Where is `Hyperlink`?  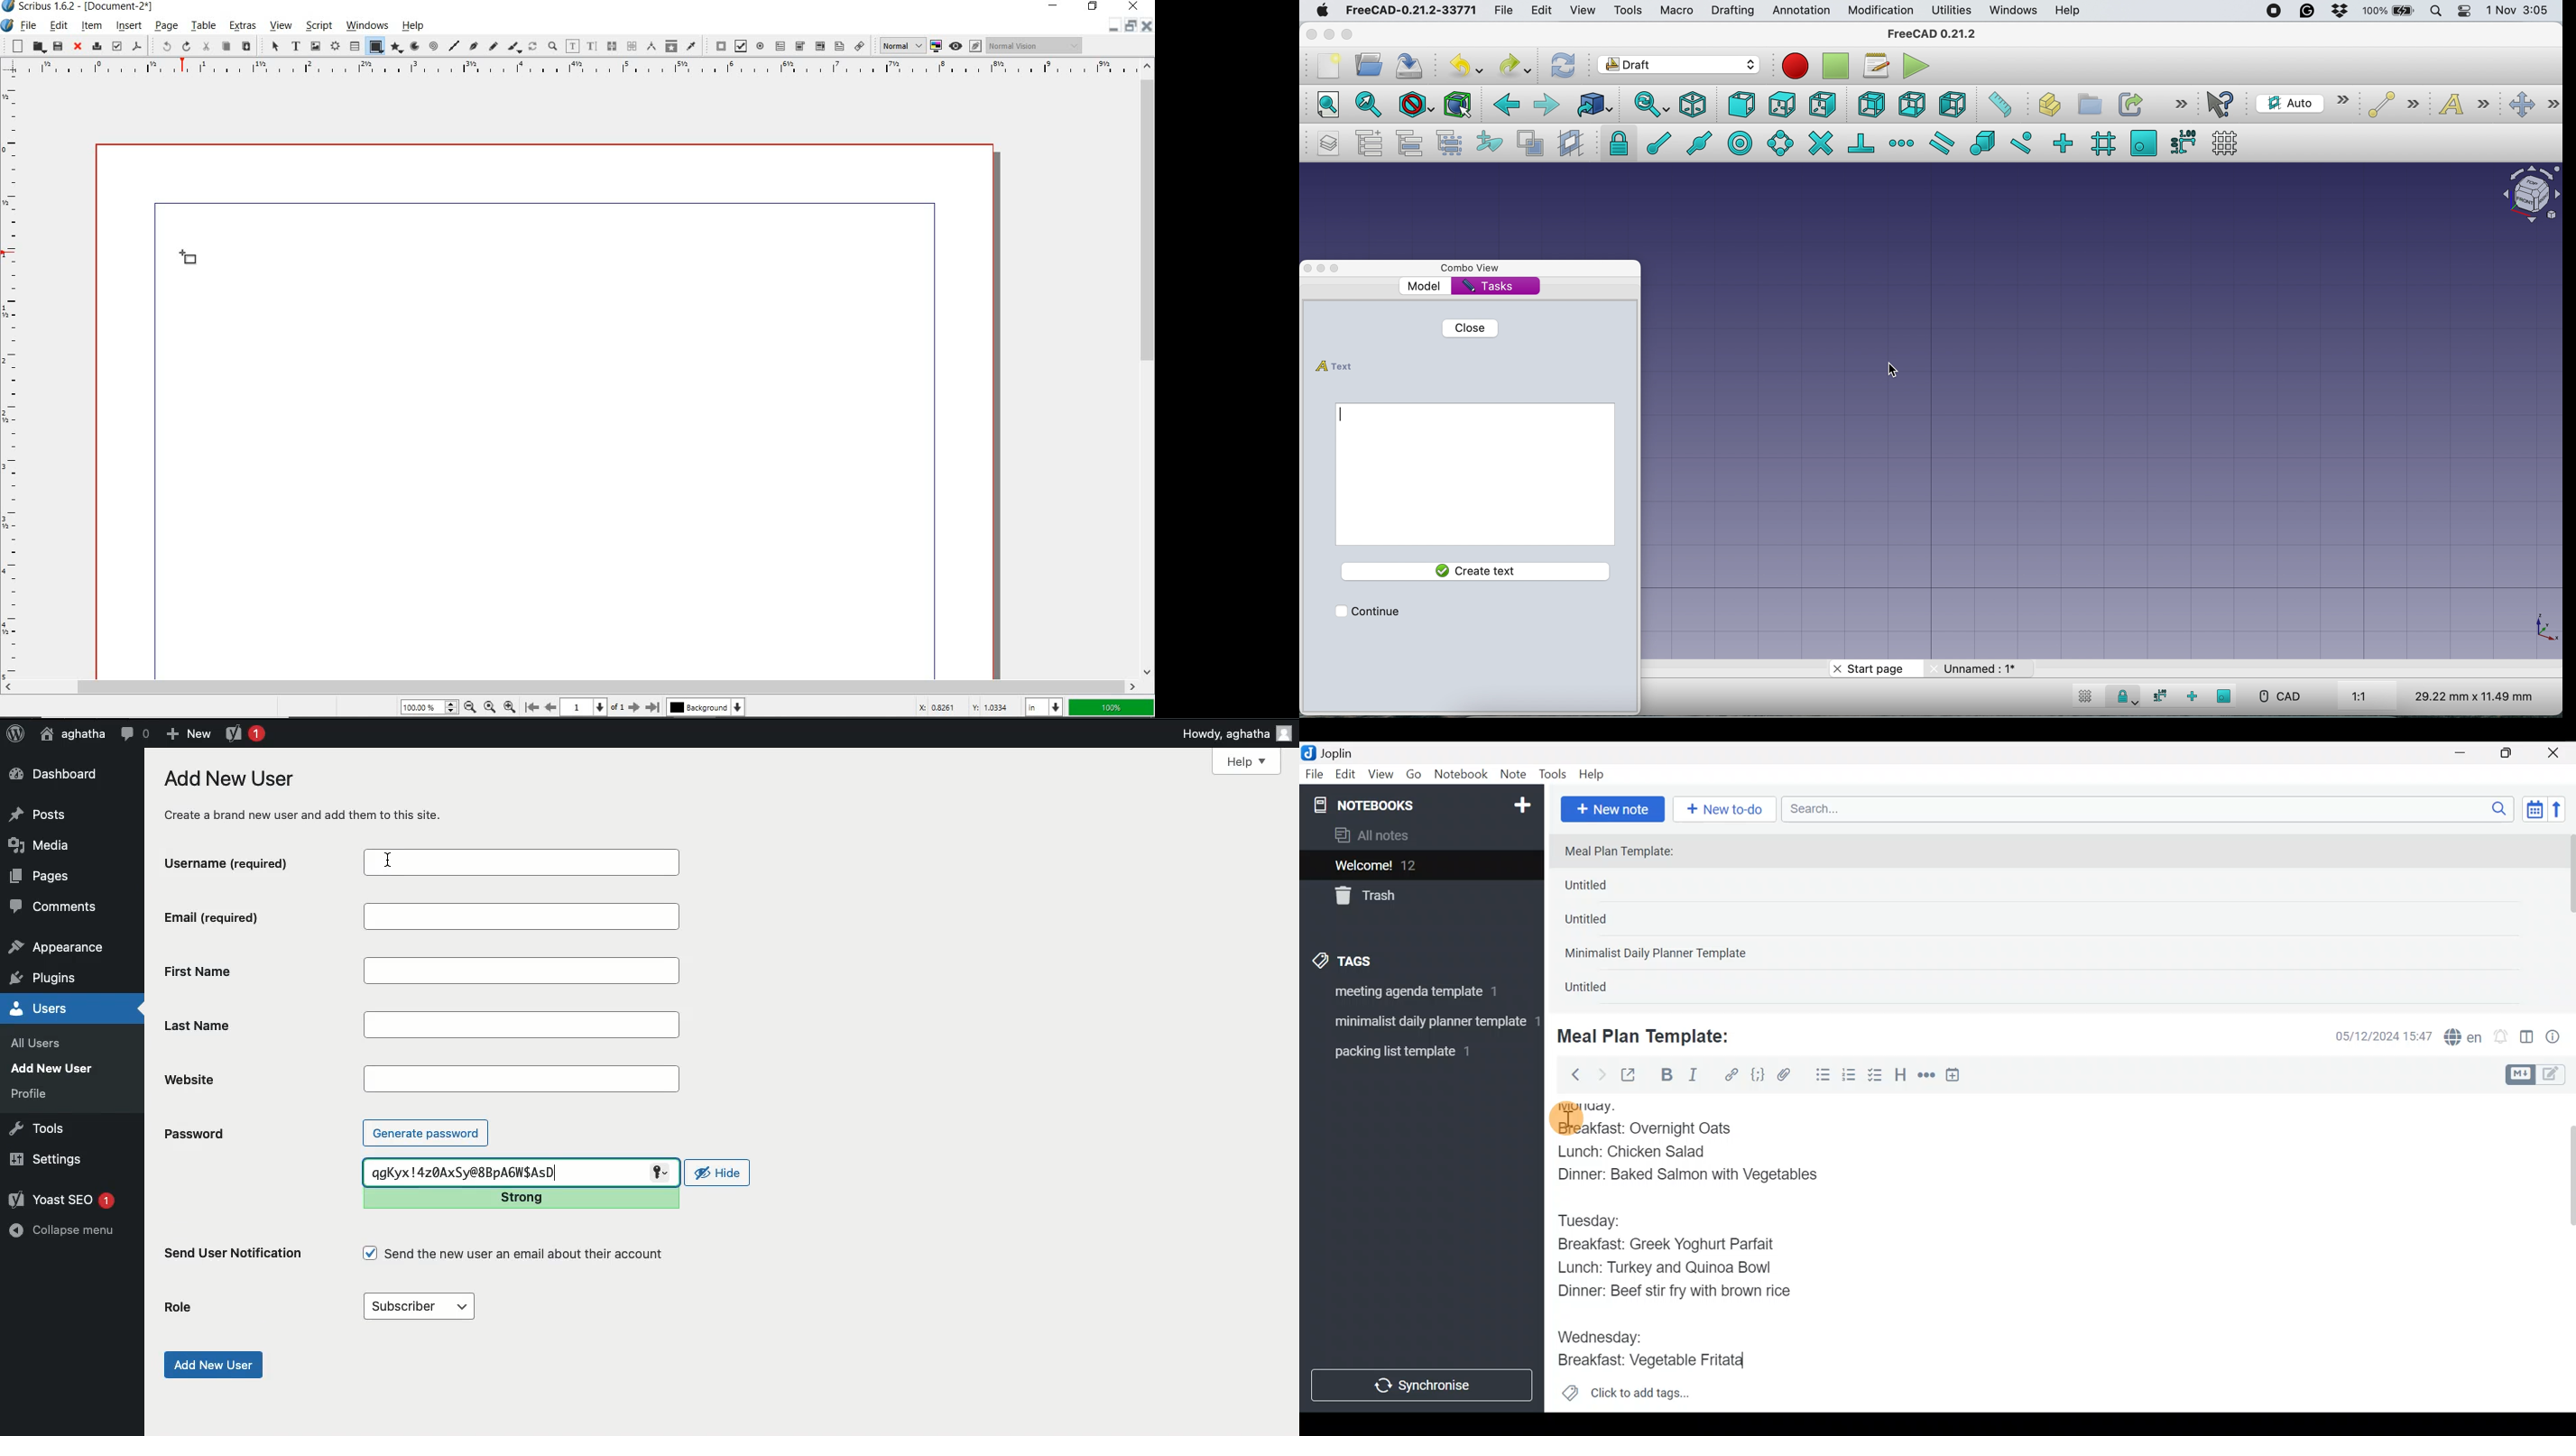
Hyperlink is located at coordinates (1732, 1075).